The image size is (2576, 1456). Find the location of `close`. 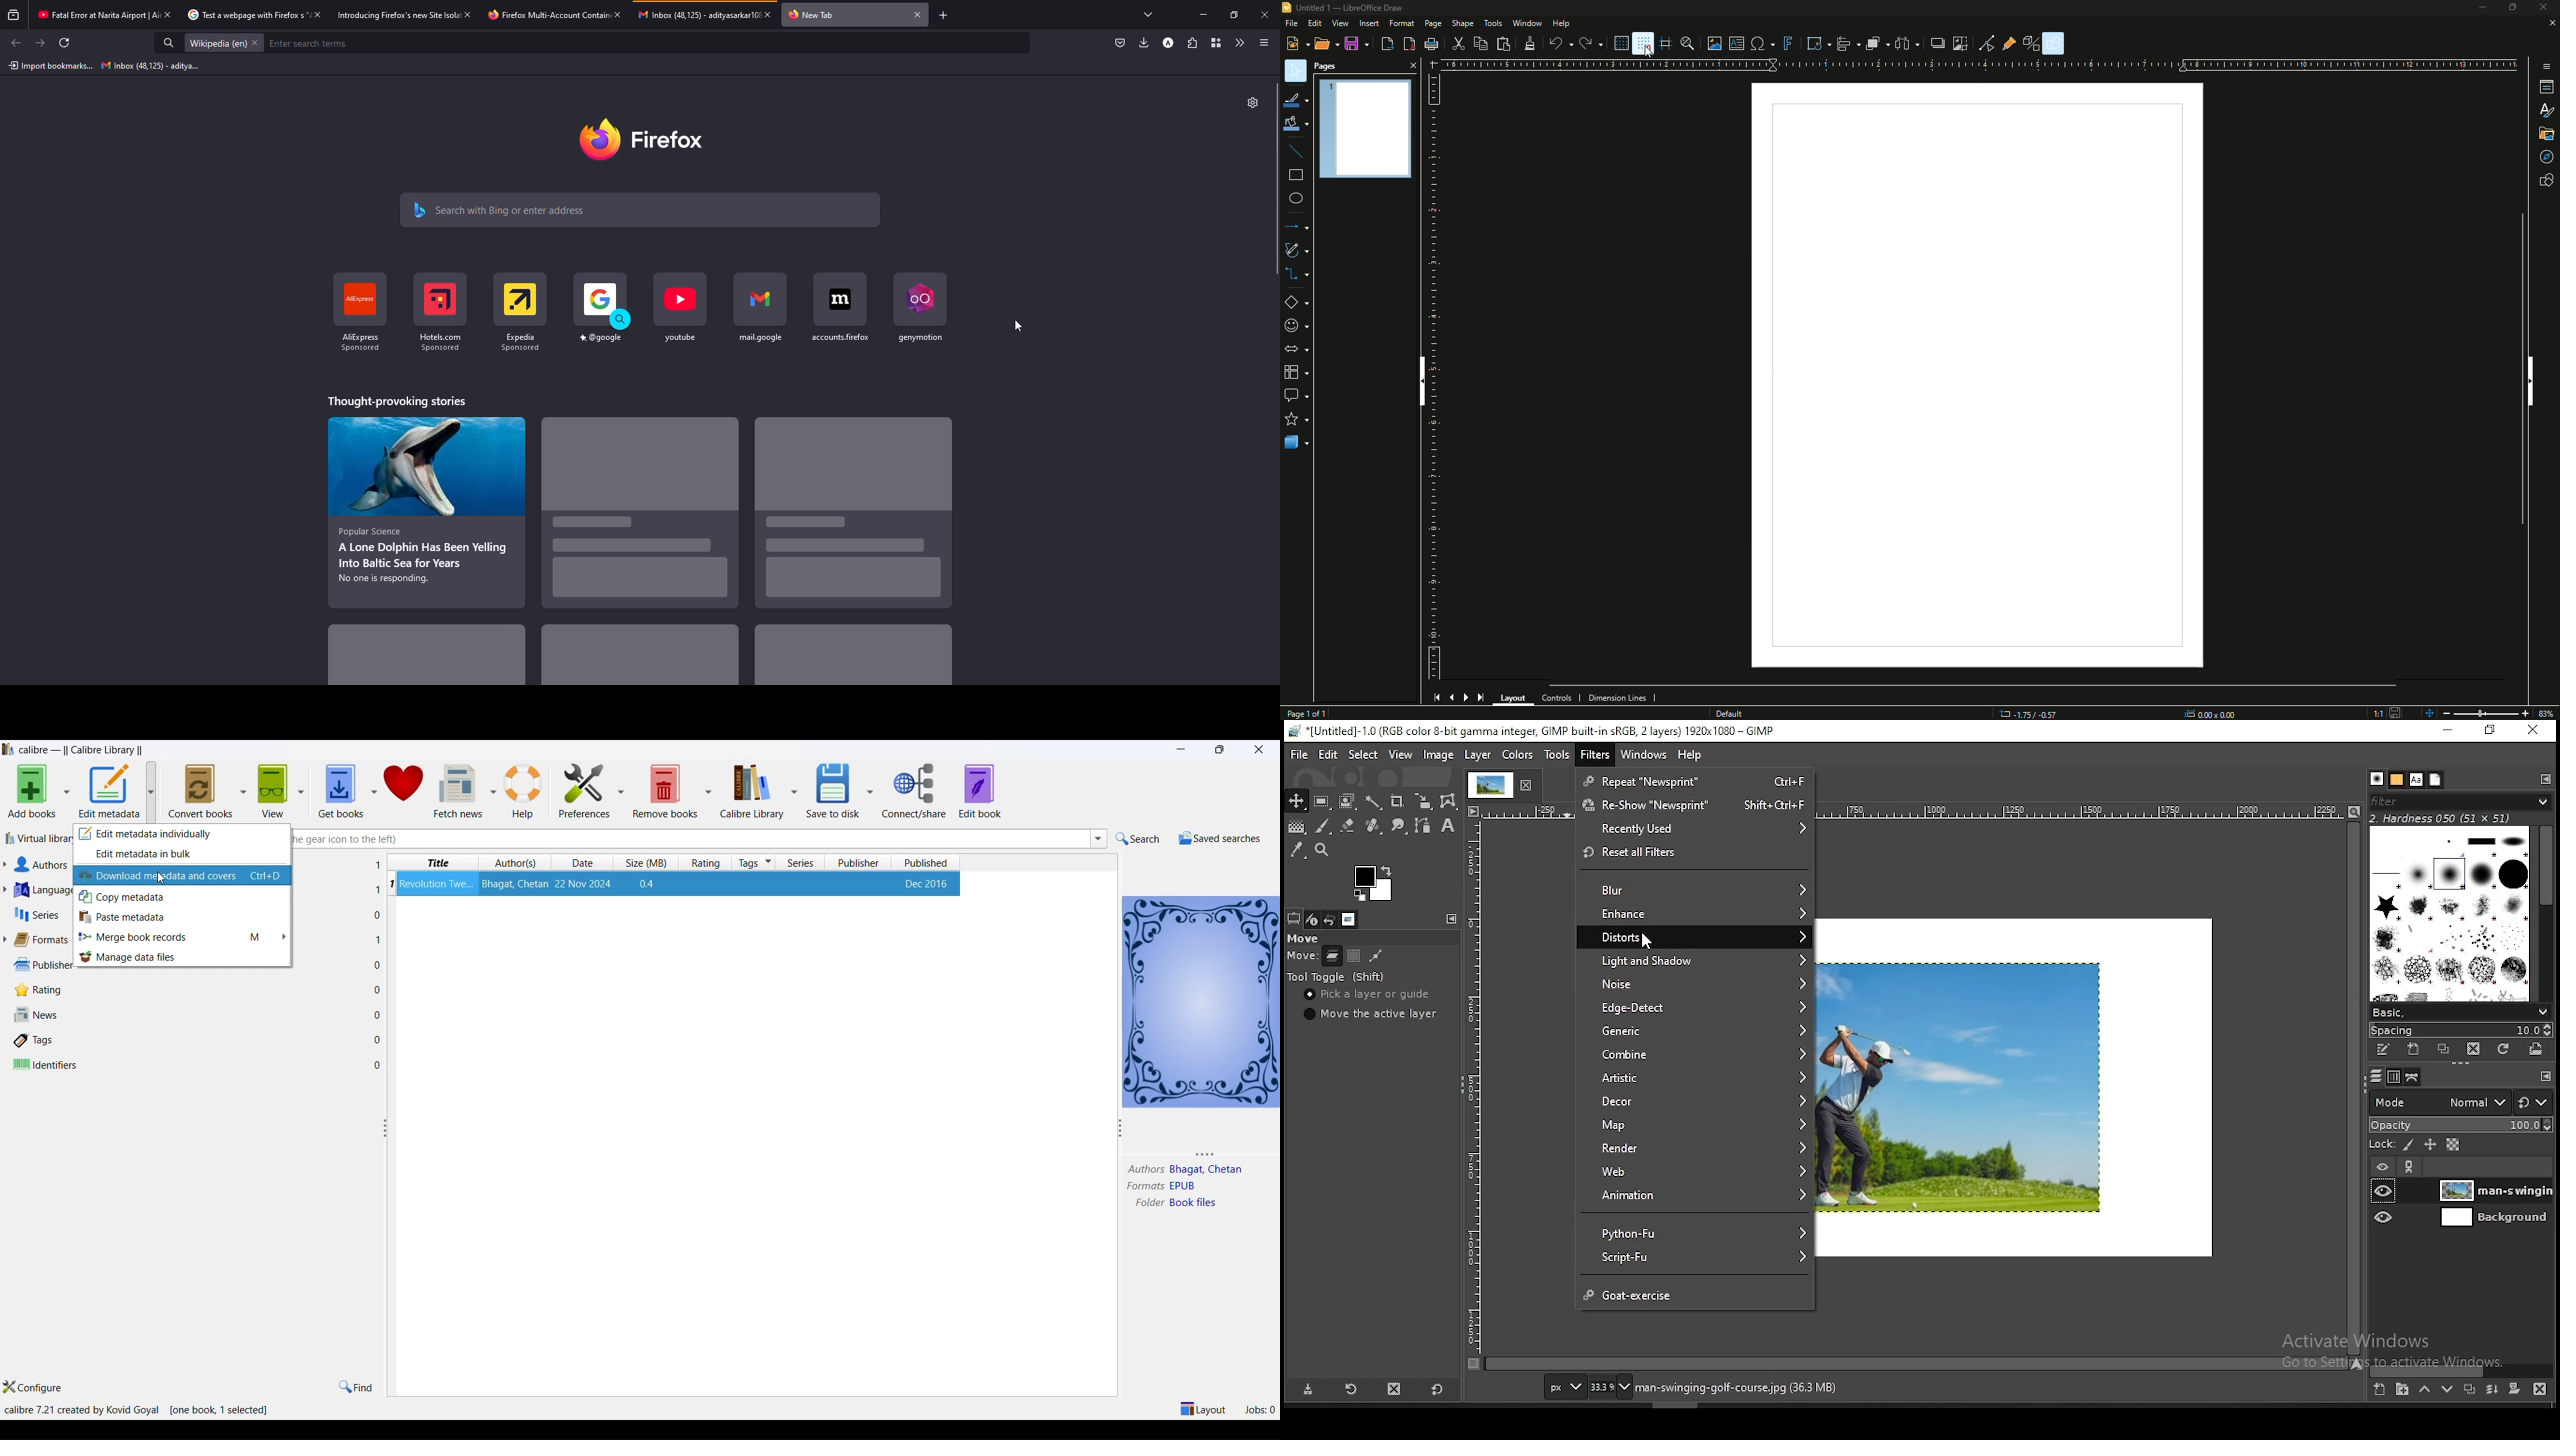

close is located at coordinates (320, 15).